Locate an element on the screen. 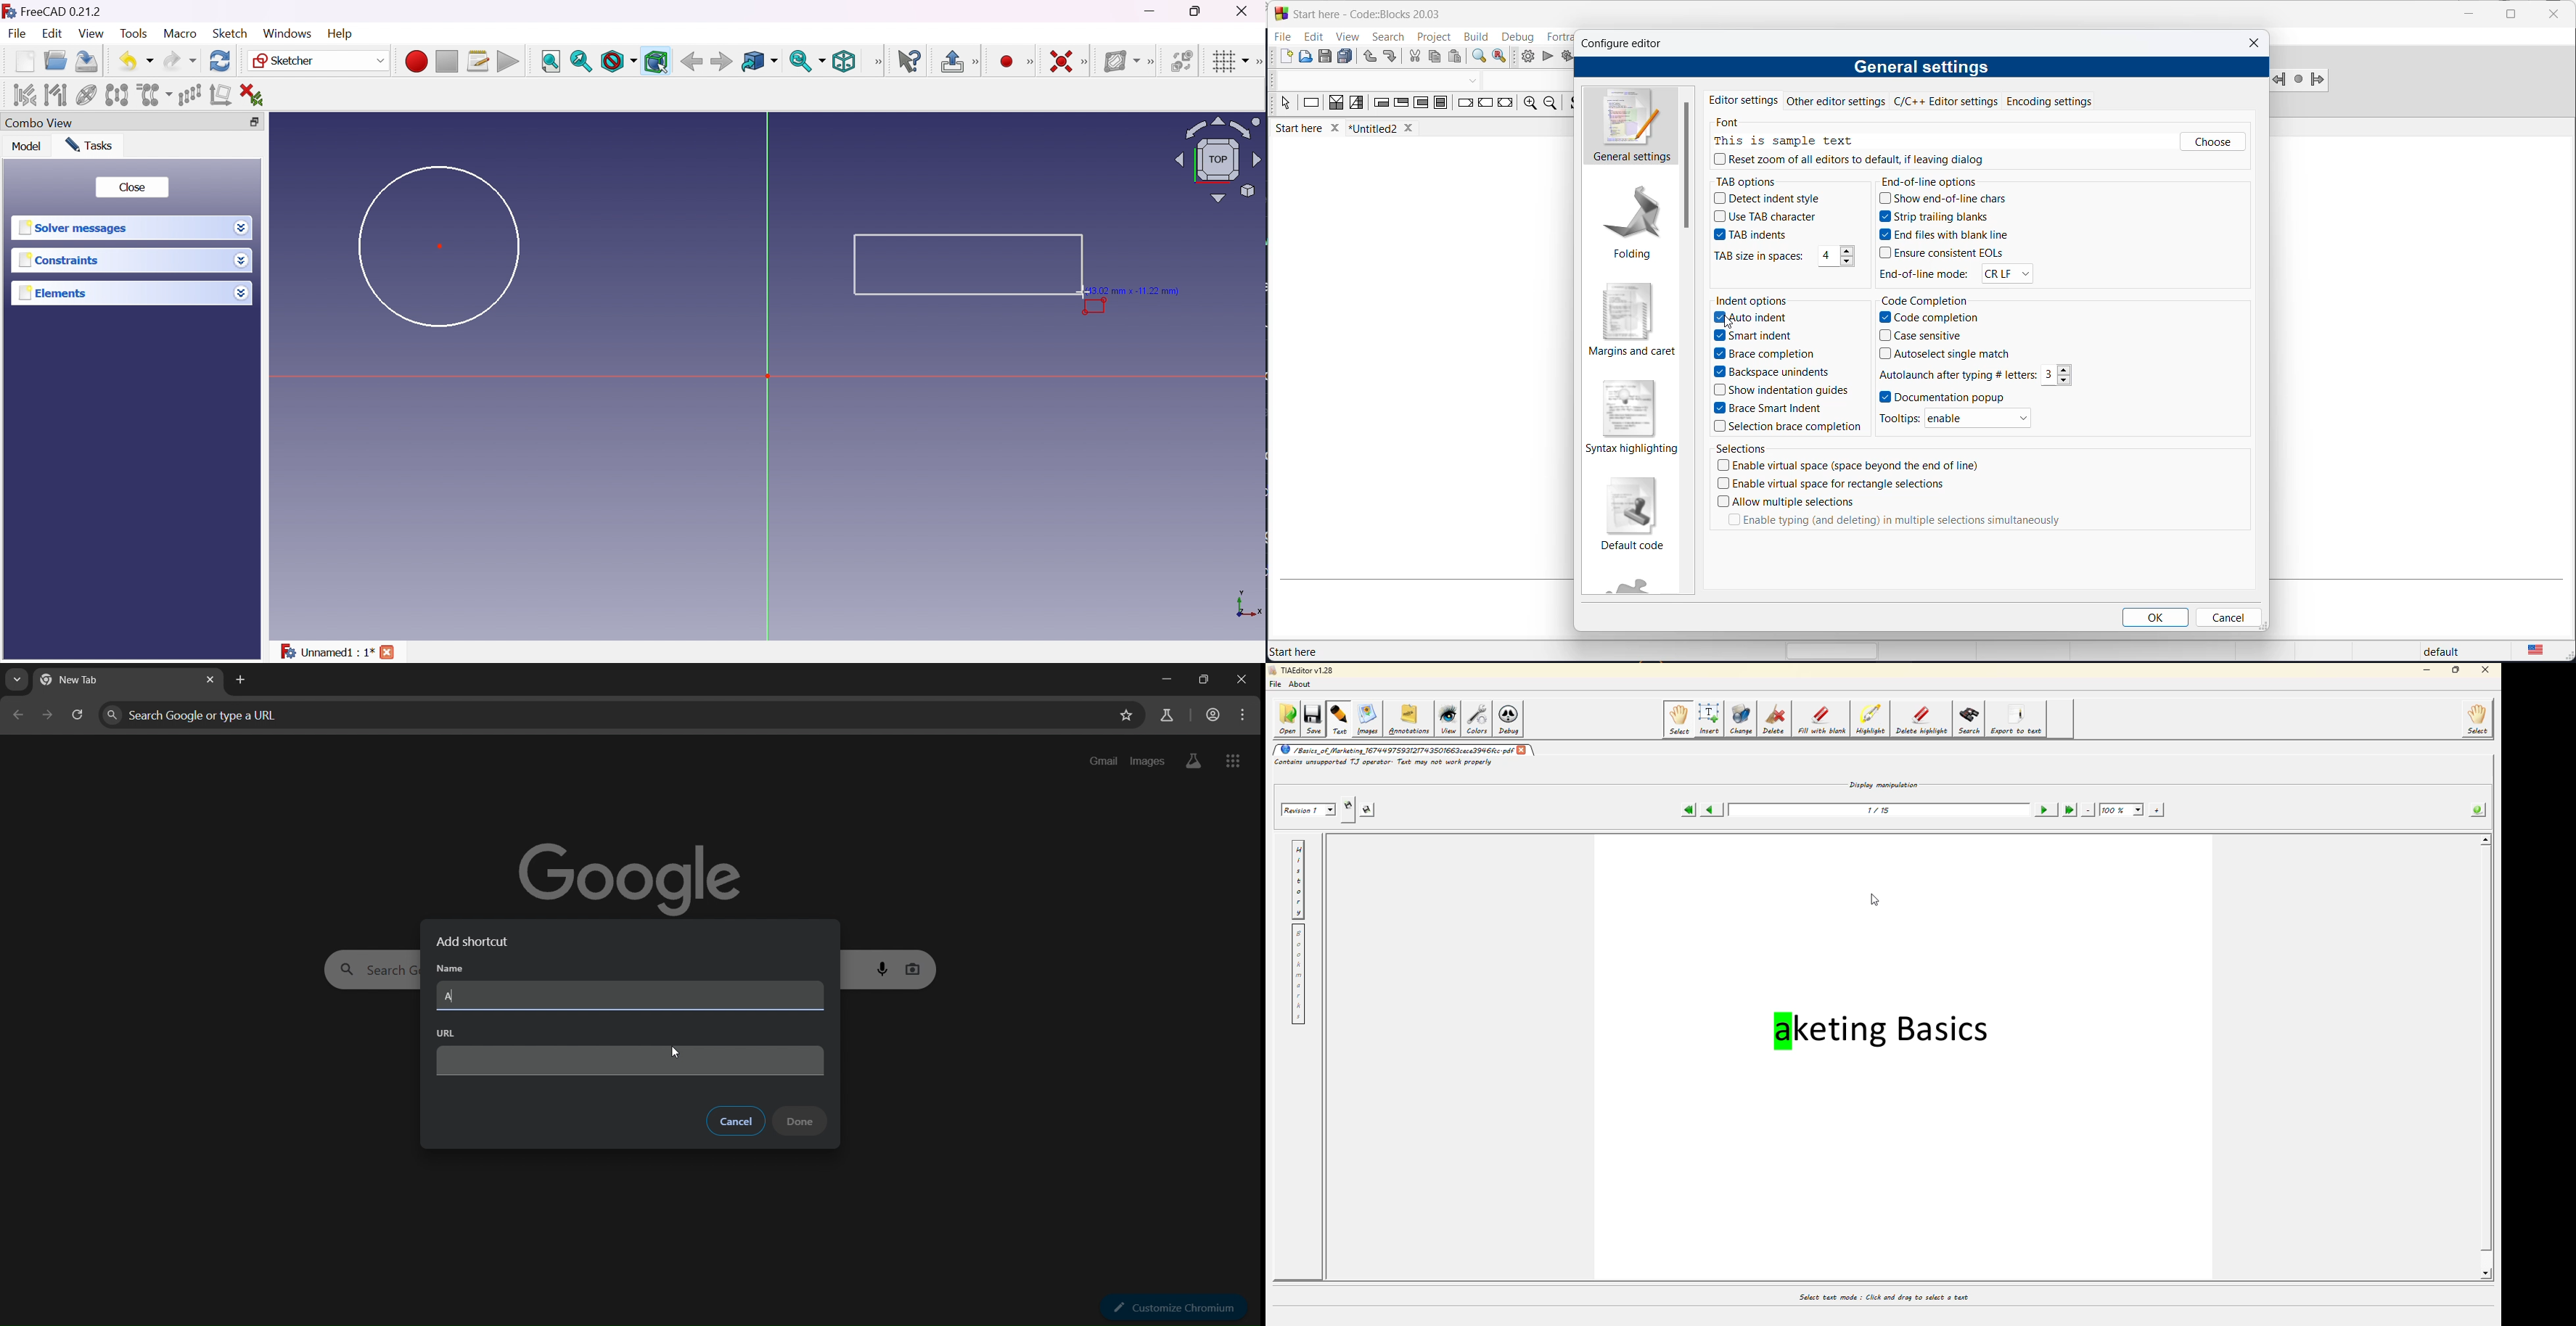 This screenshot has height=1344, width=2576. Drop down is located at coordinates (241, 293).